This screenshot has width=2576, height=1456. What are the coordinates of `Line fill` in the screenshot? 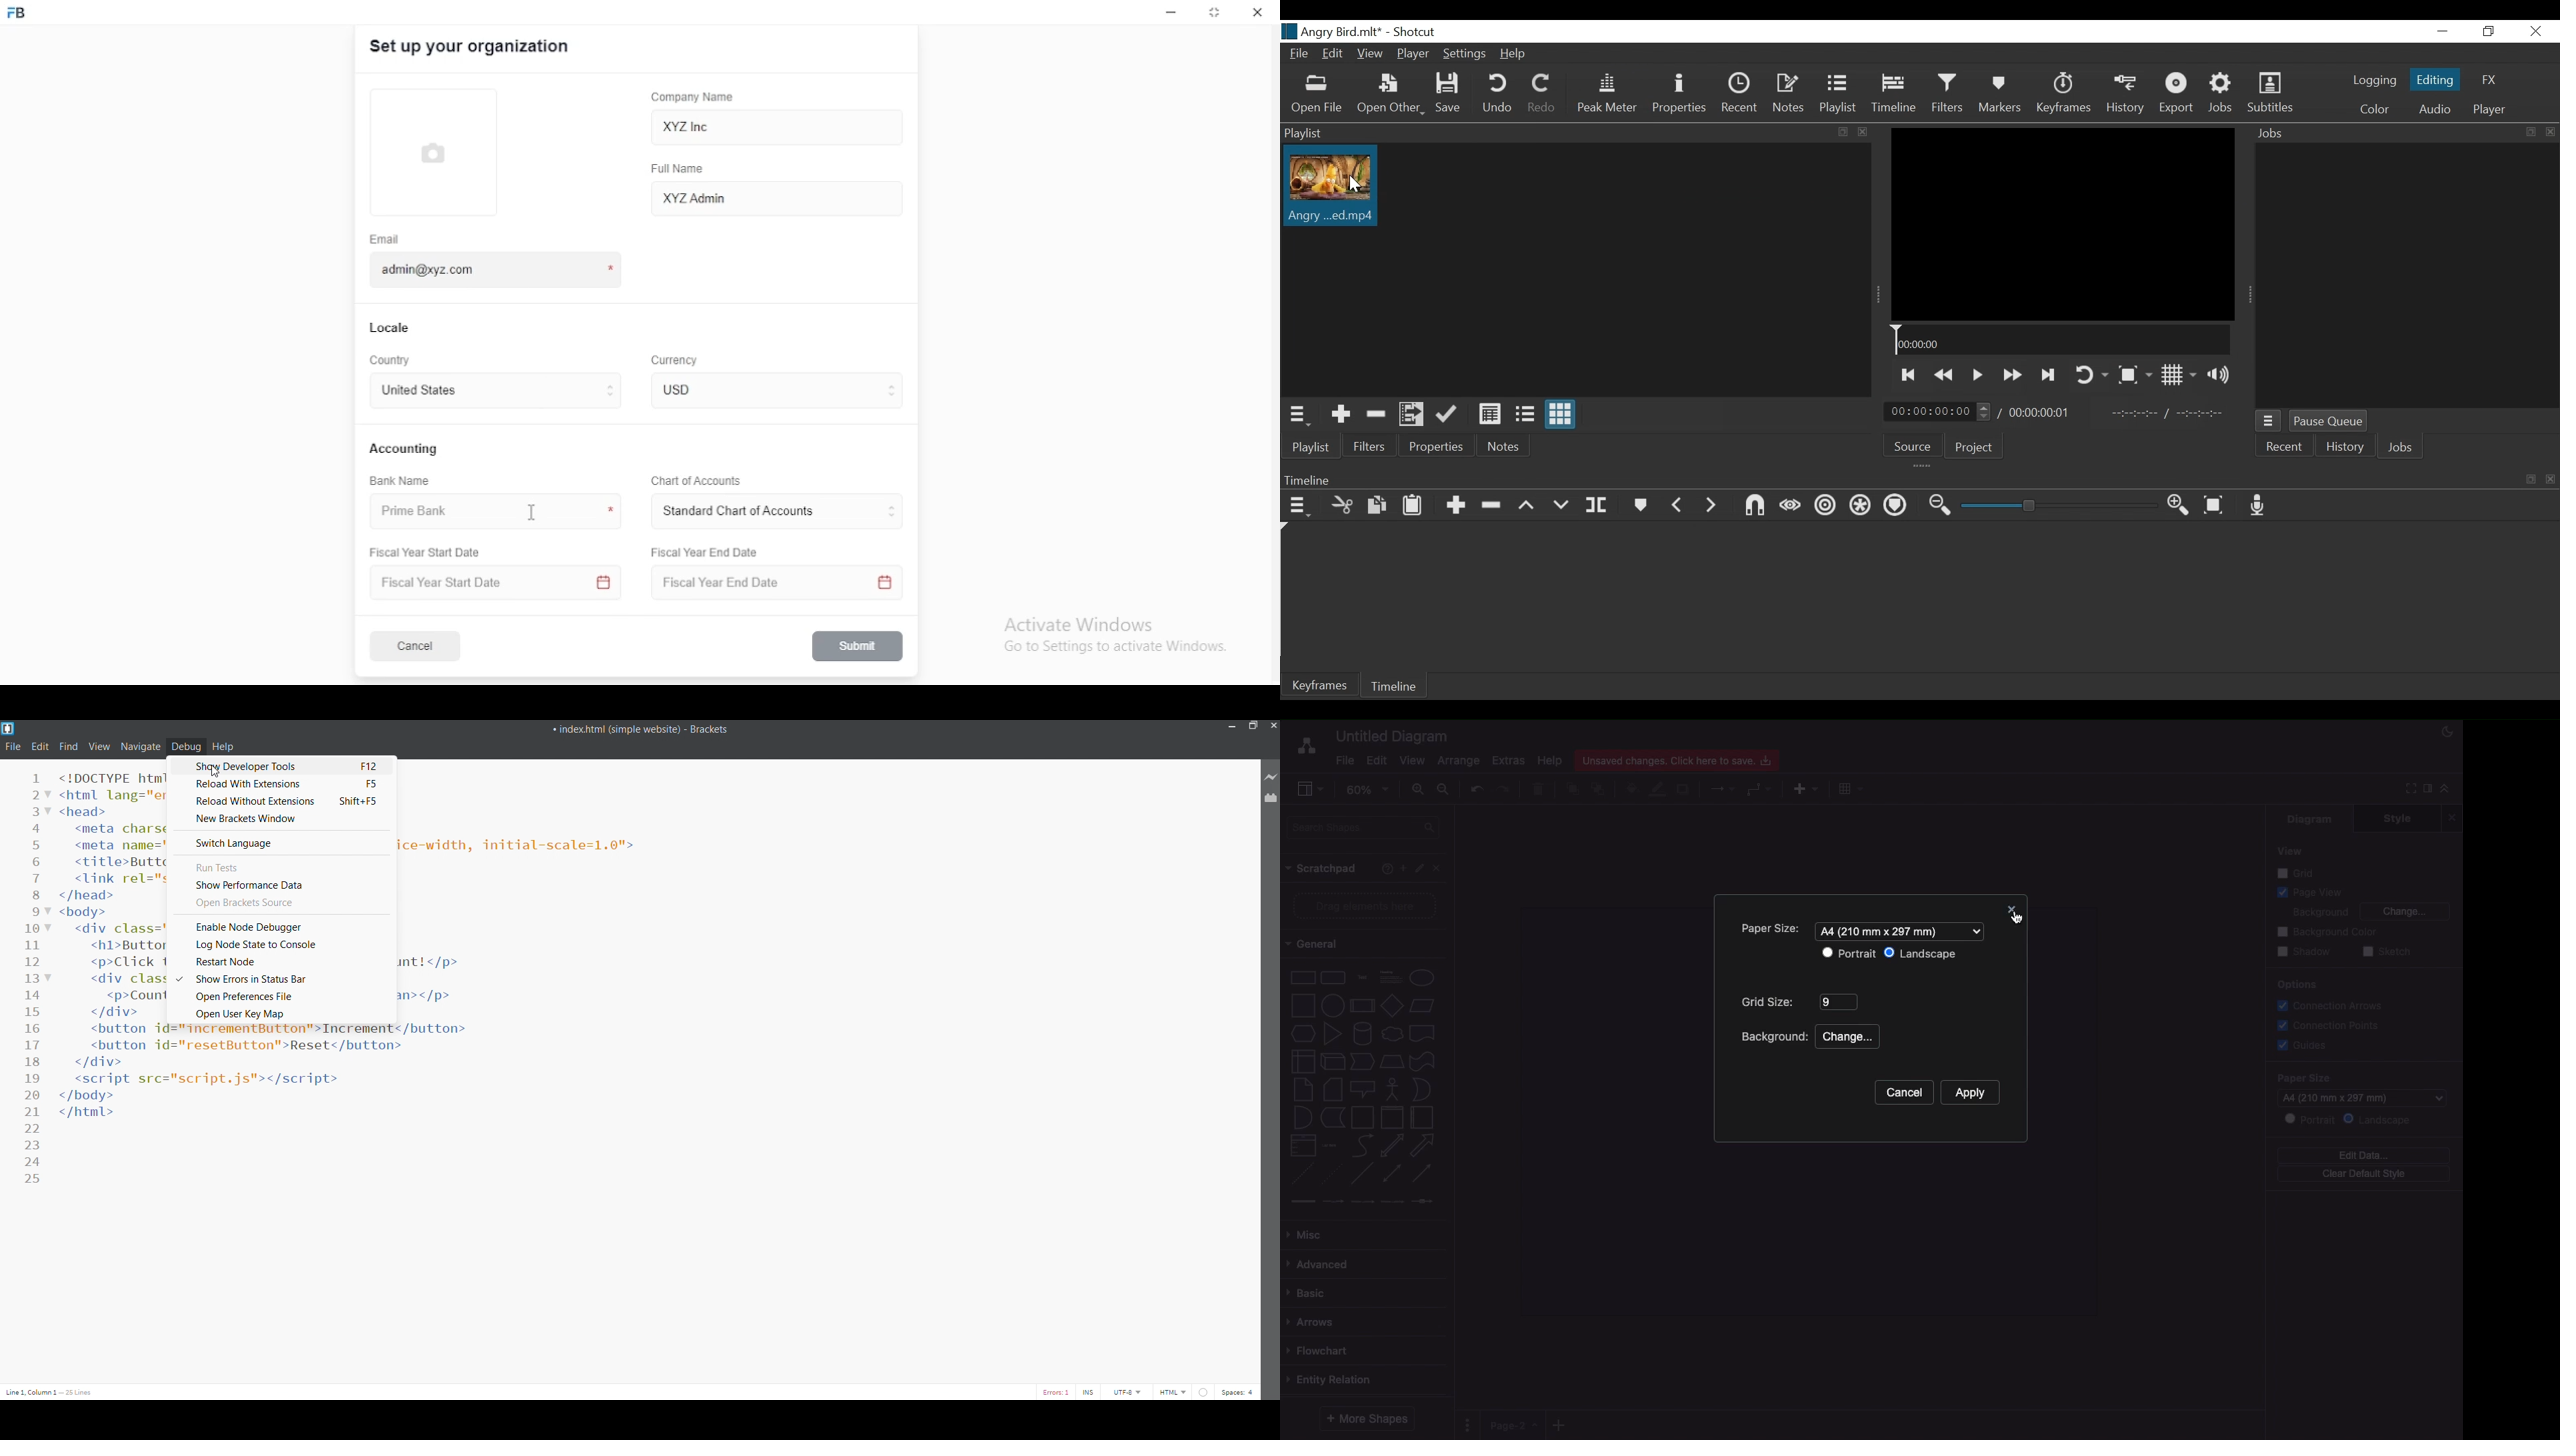 It's located at (1659, 790).